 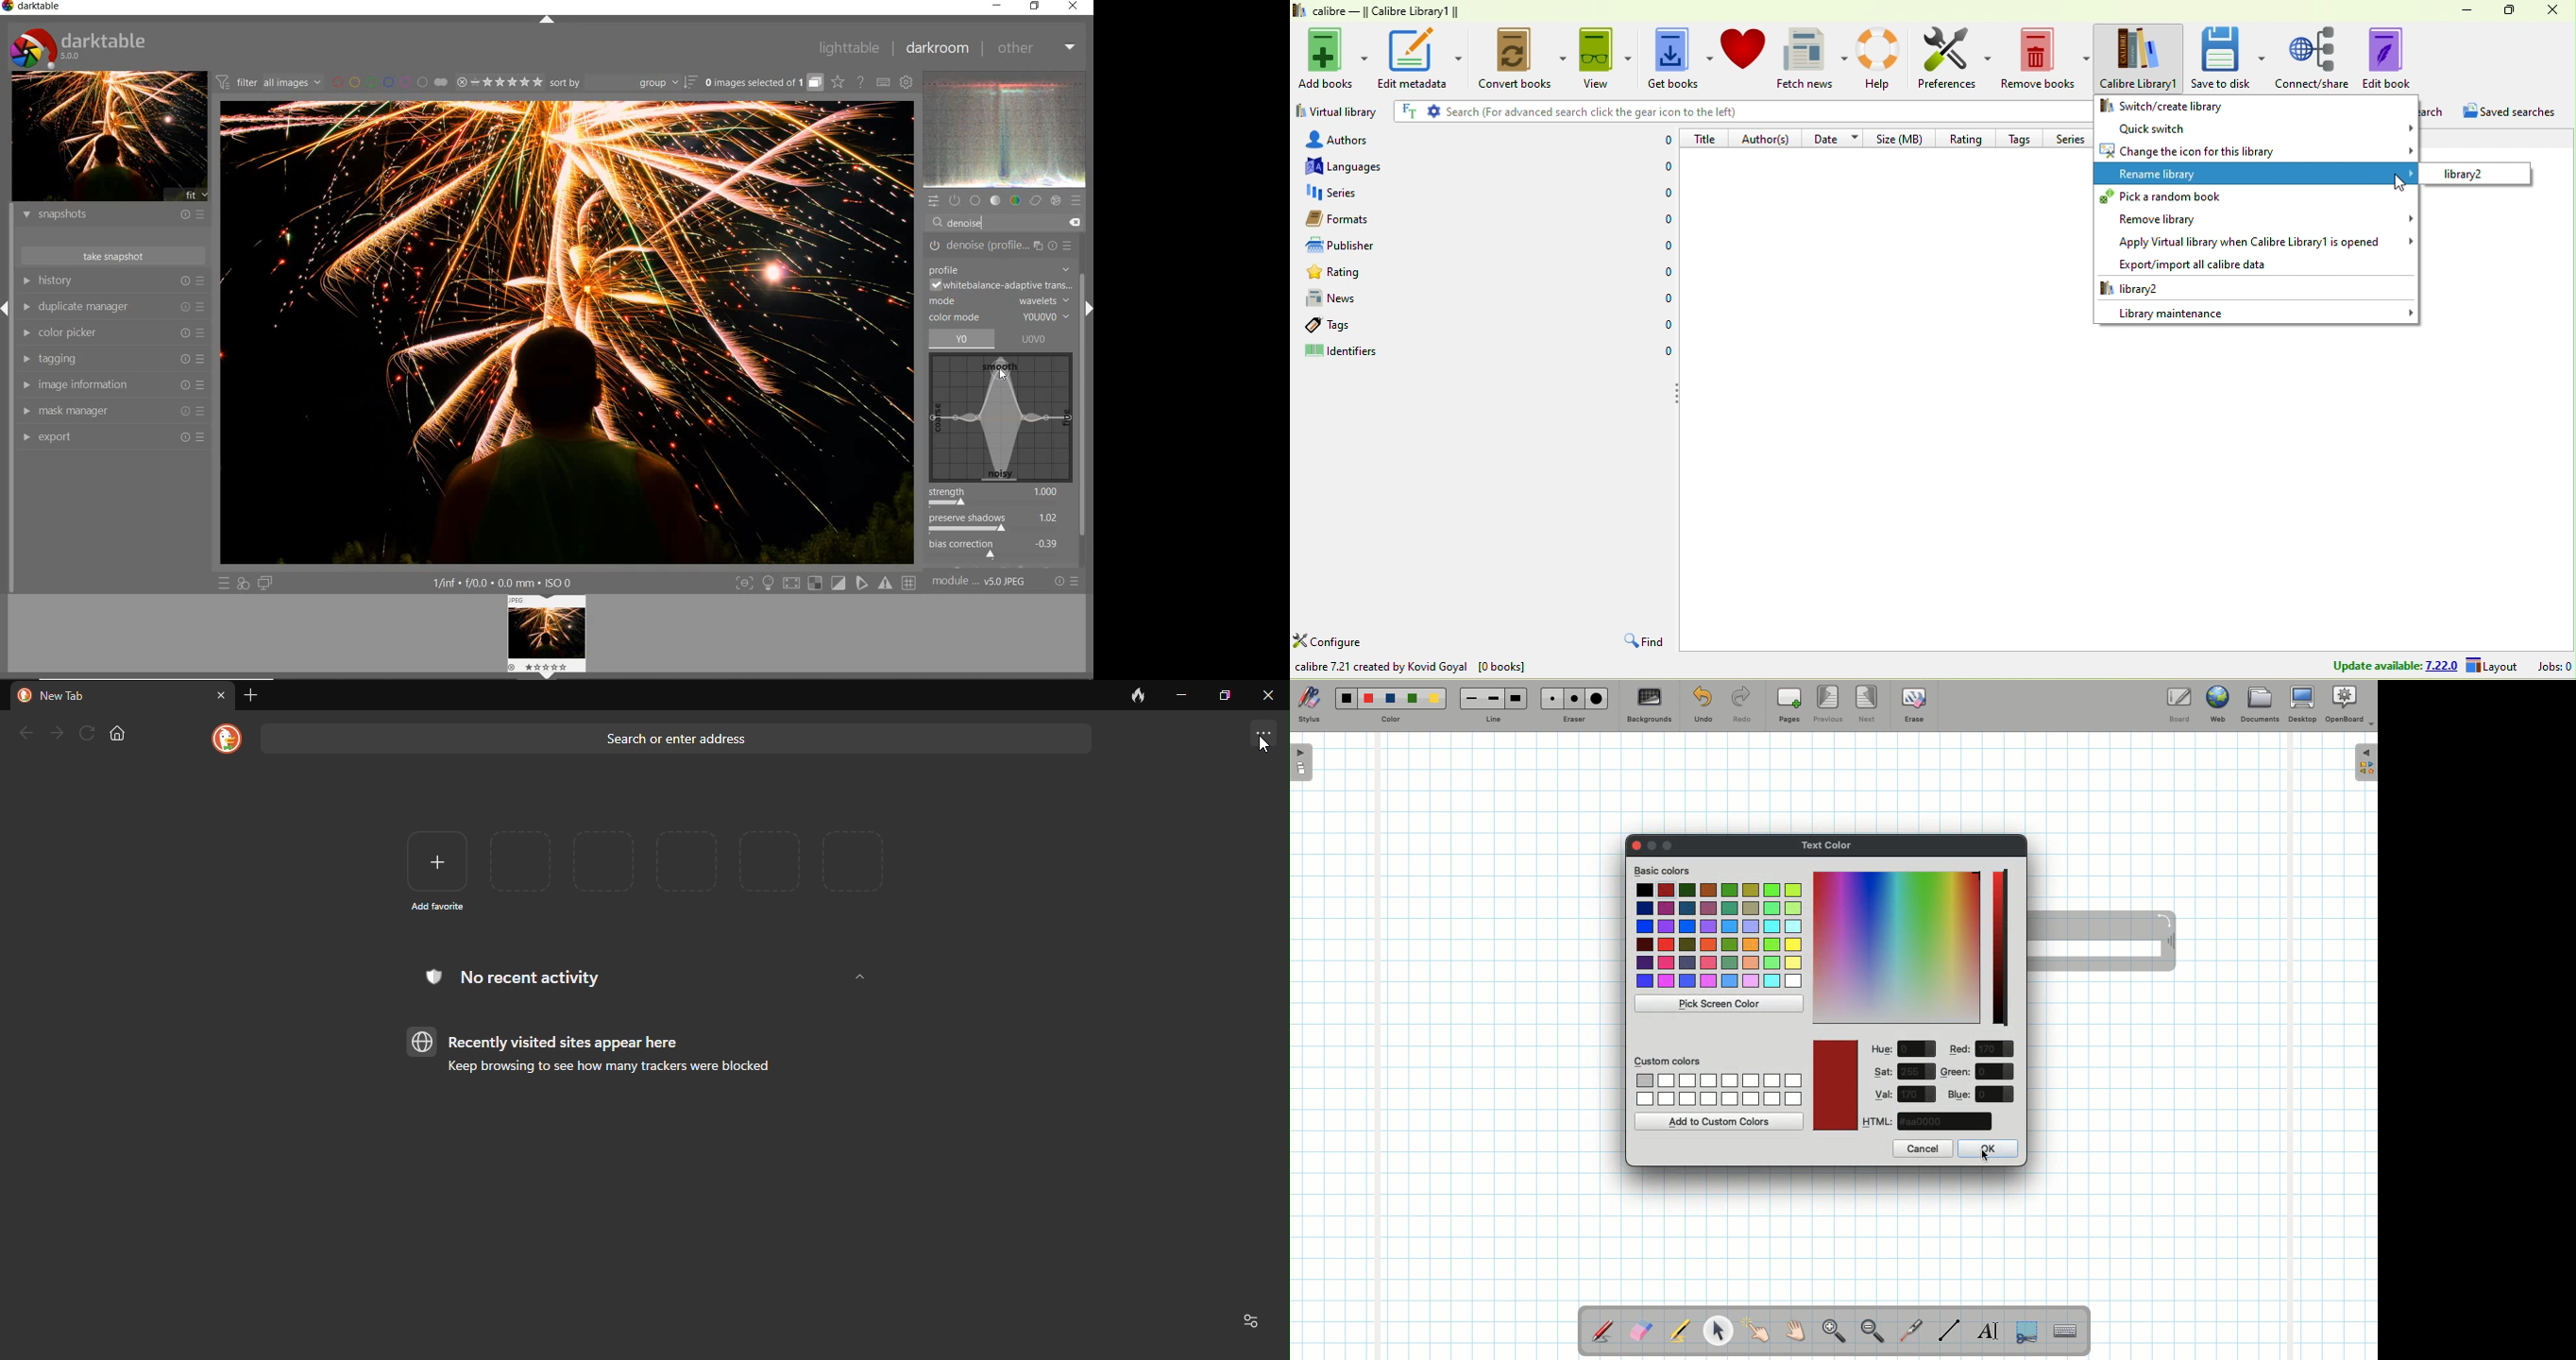 What do you see at coordinates (2253, 197) in the screenshot?
I see `pick a random book` at bounding box center [2253, 197].